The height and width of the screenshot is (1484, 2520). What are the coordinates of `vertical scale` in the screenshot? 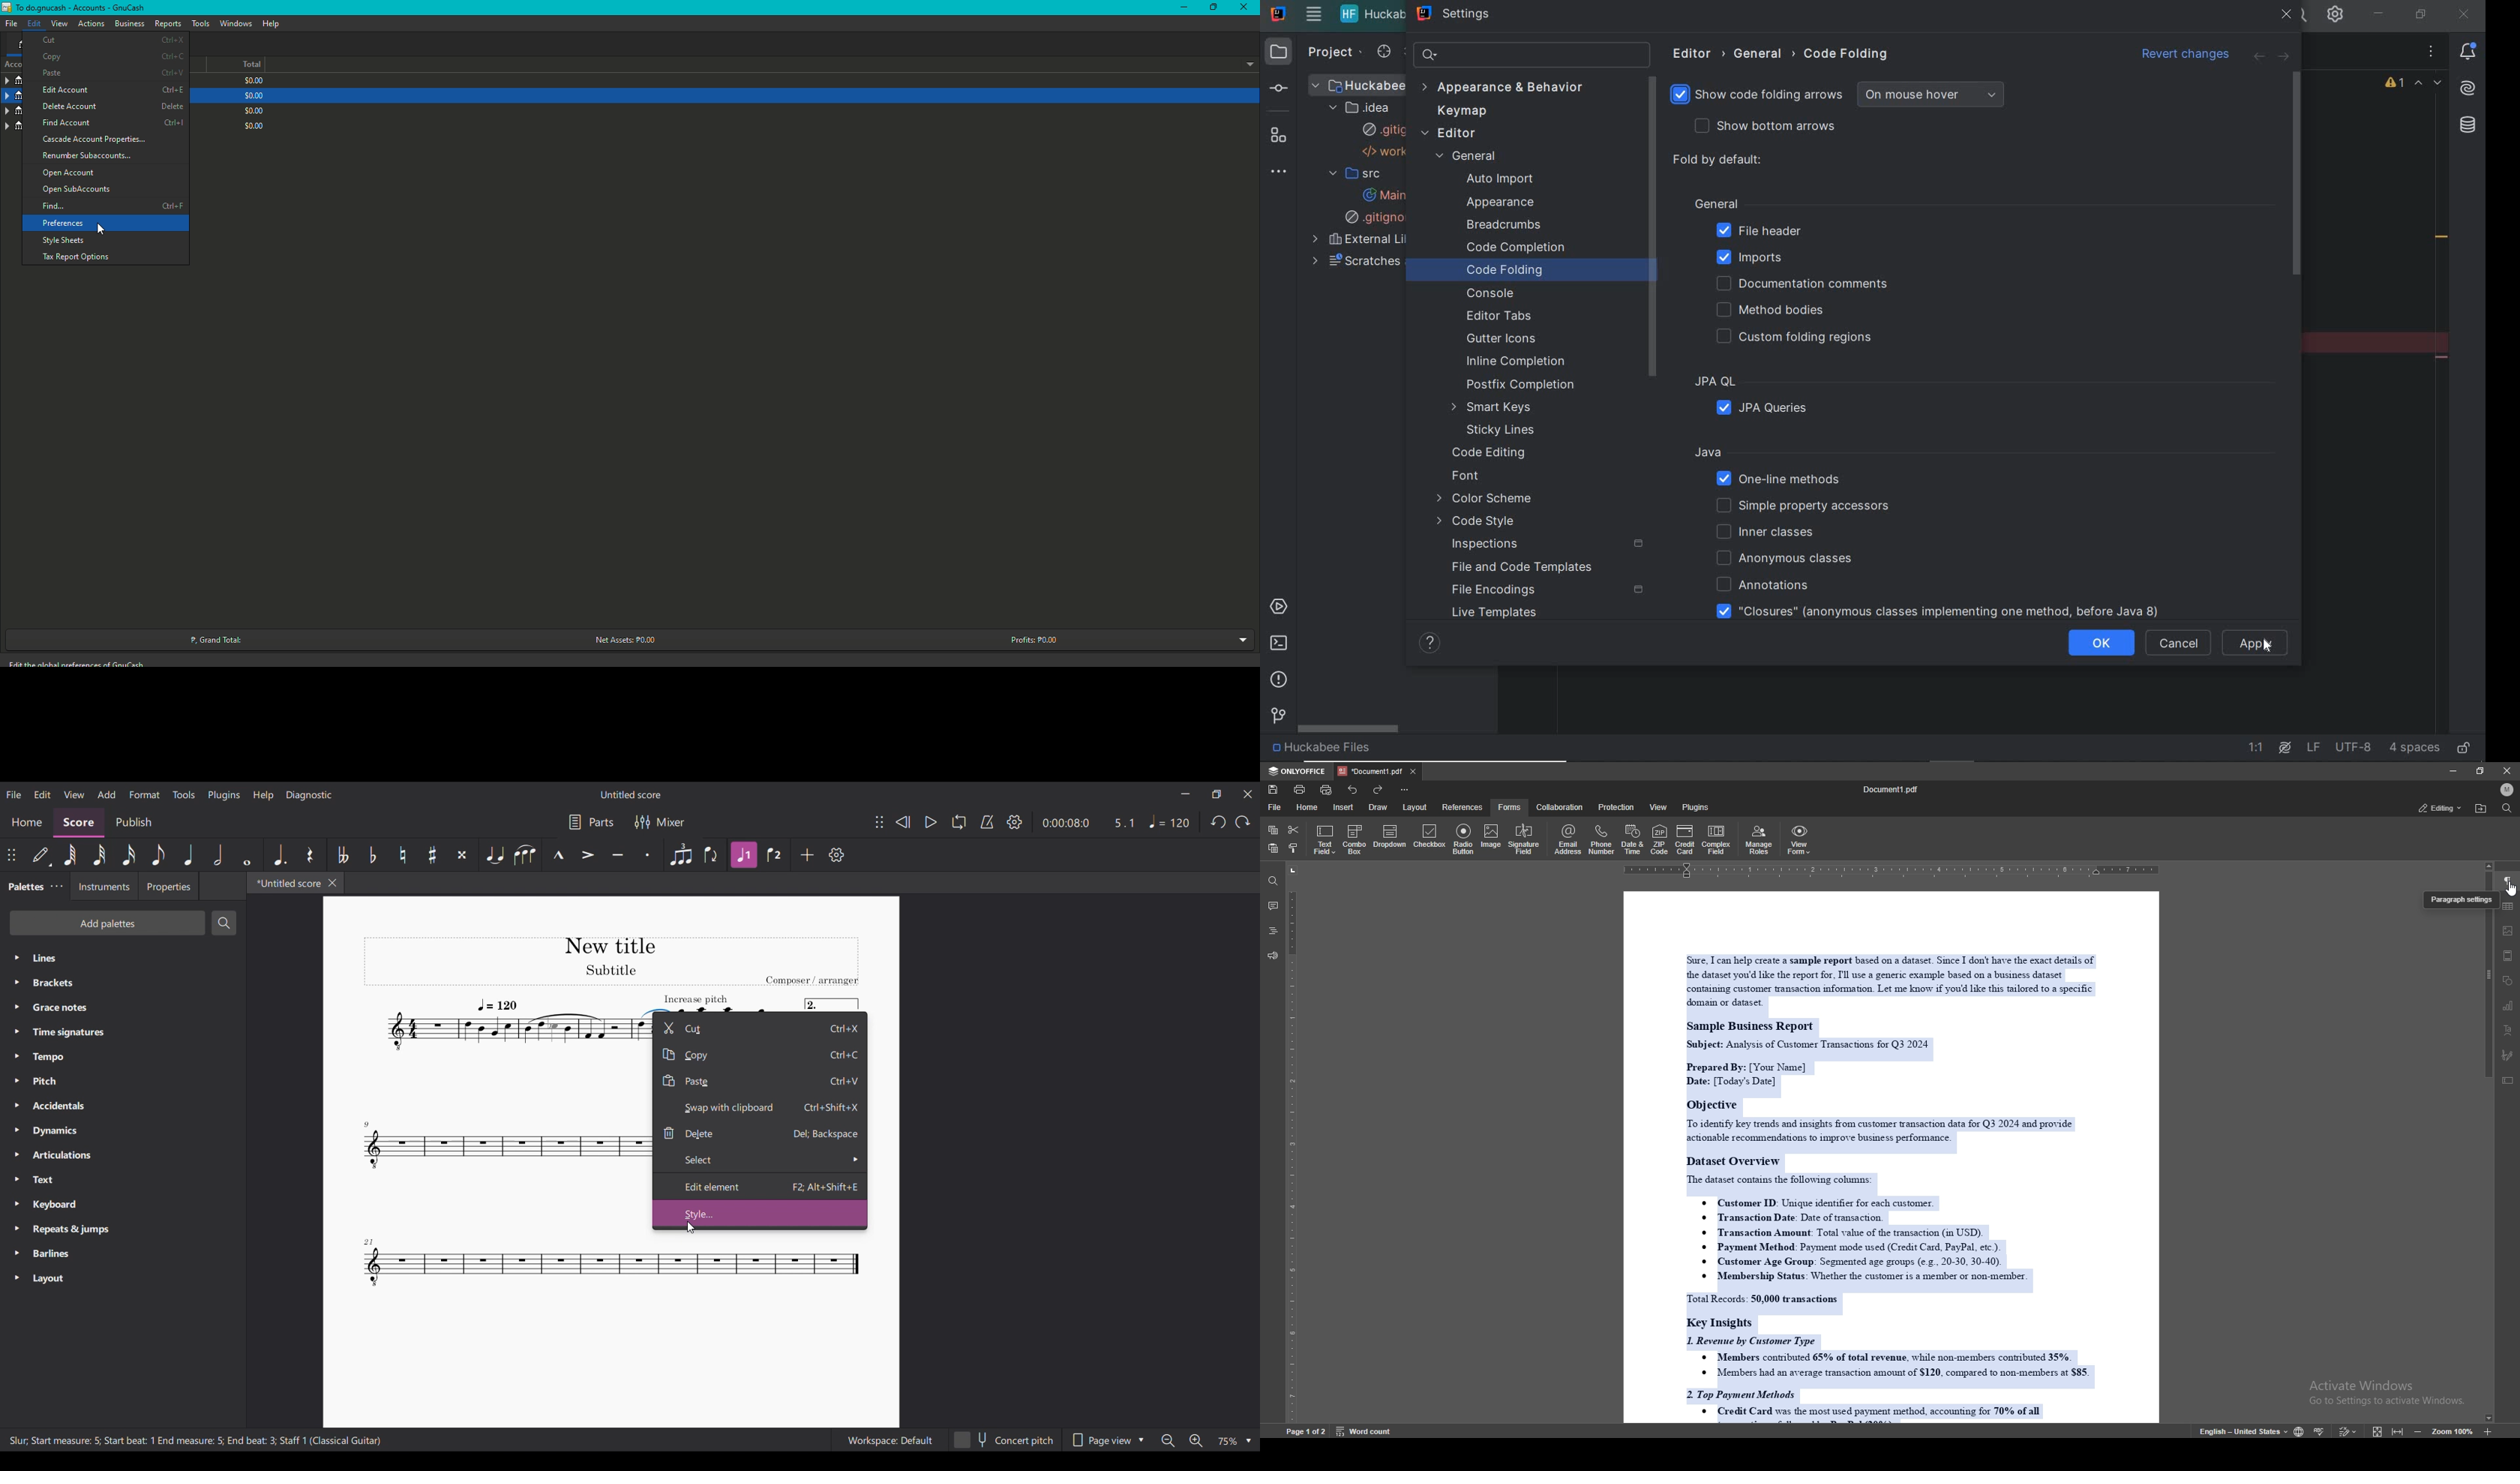 It's located at (1292, 1144).